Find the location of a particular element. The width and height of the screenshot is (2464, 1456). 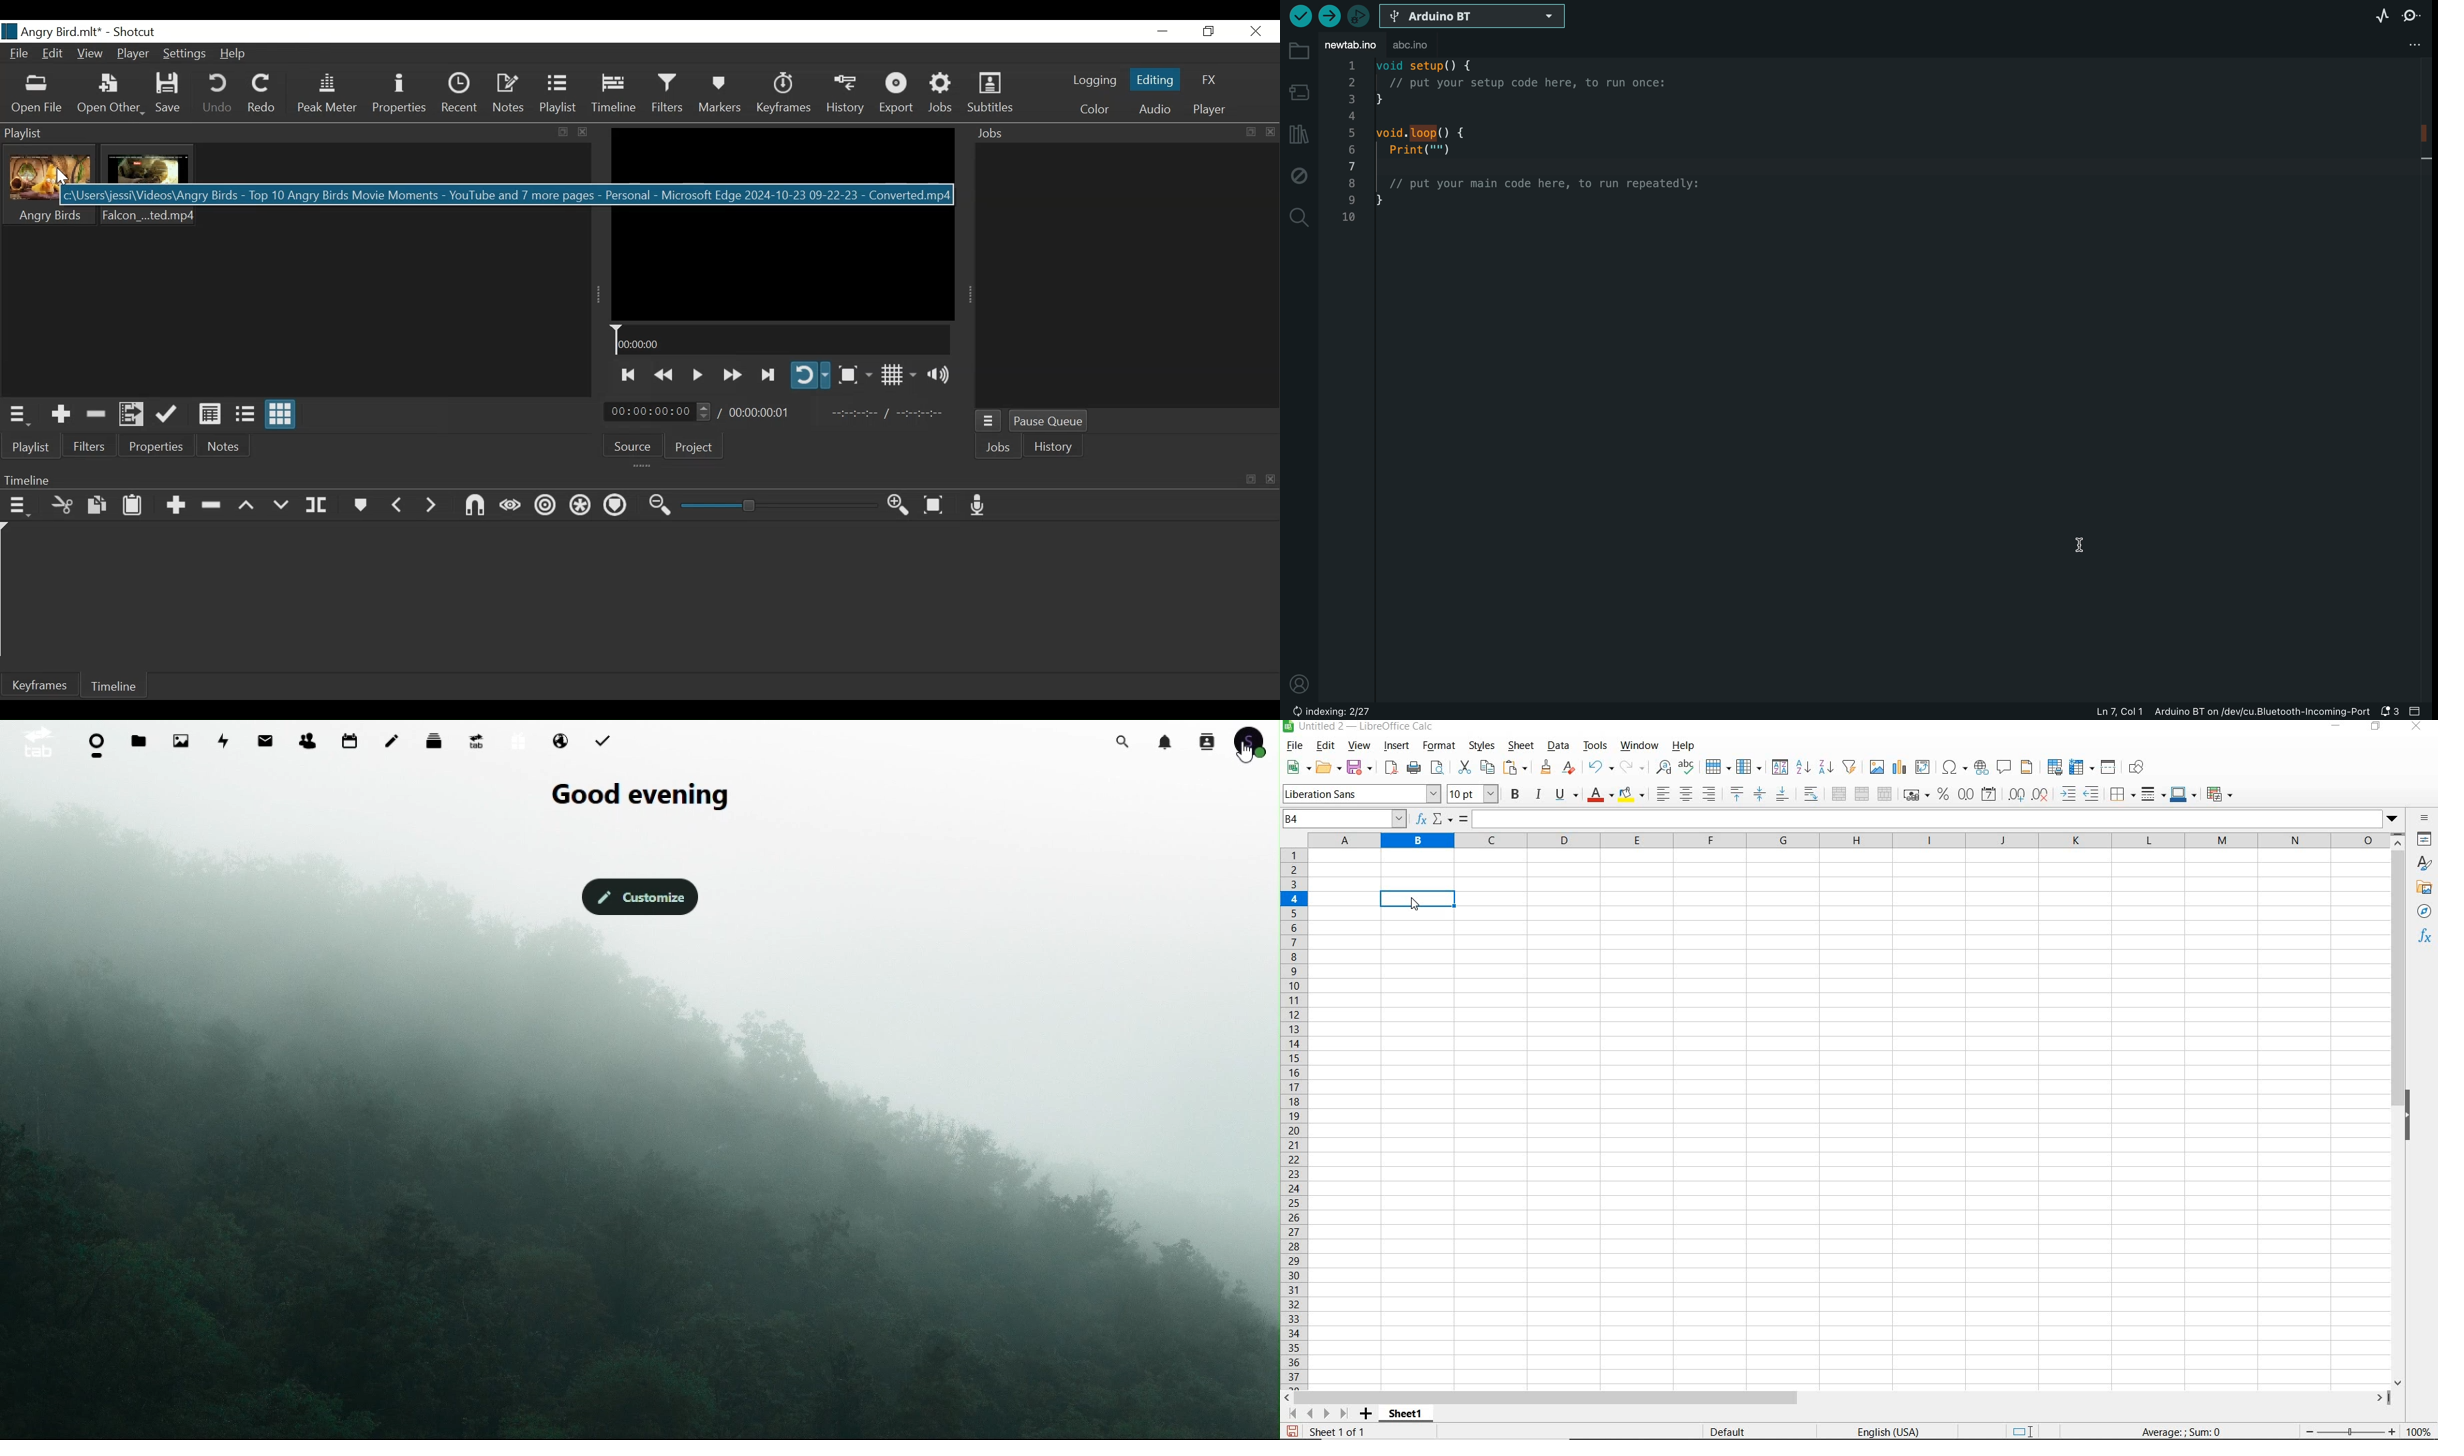

Previous marker is located at coordinates (399, 505).